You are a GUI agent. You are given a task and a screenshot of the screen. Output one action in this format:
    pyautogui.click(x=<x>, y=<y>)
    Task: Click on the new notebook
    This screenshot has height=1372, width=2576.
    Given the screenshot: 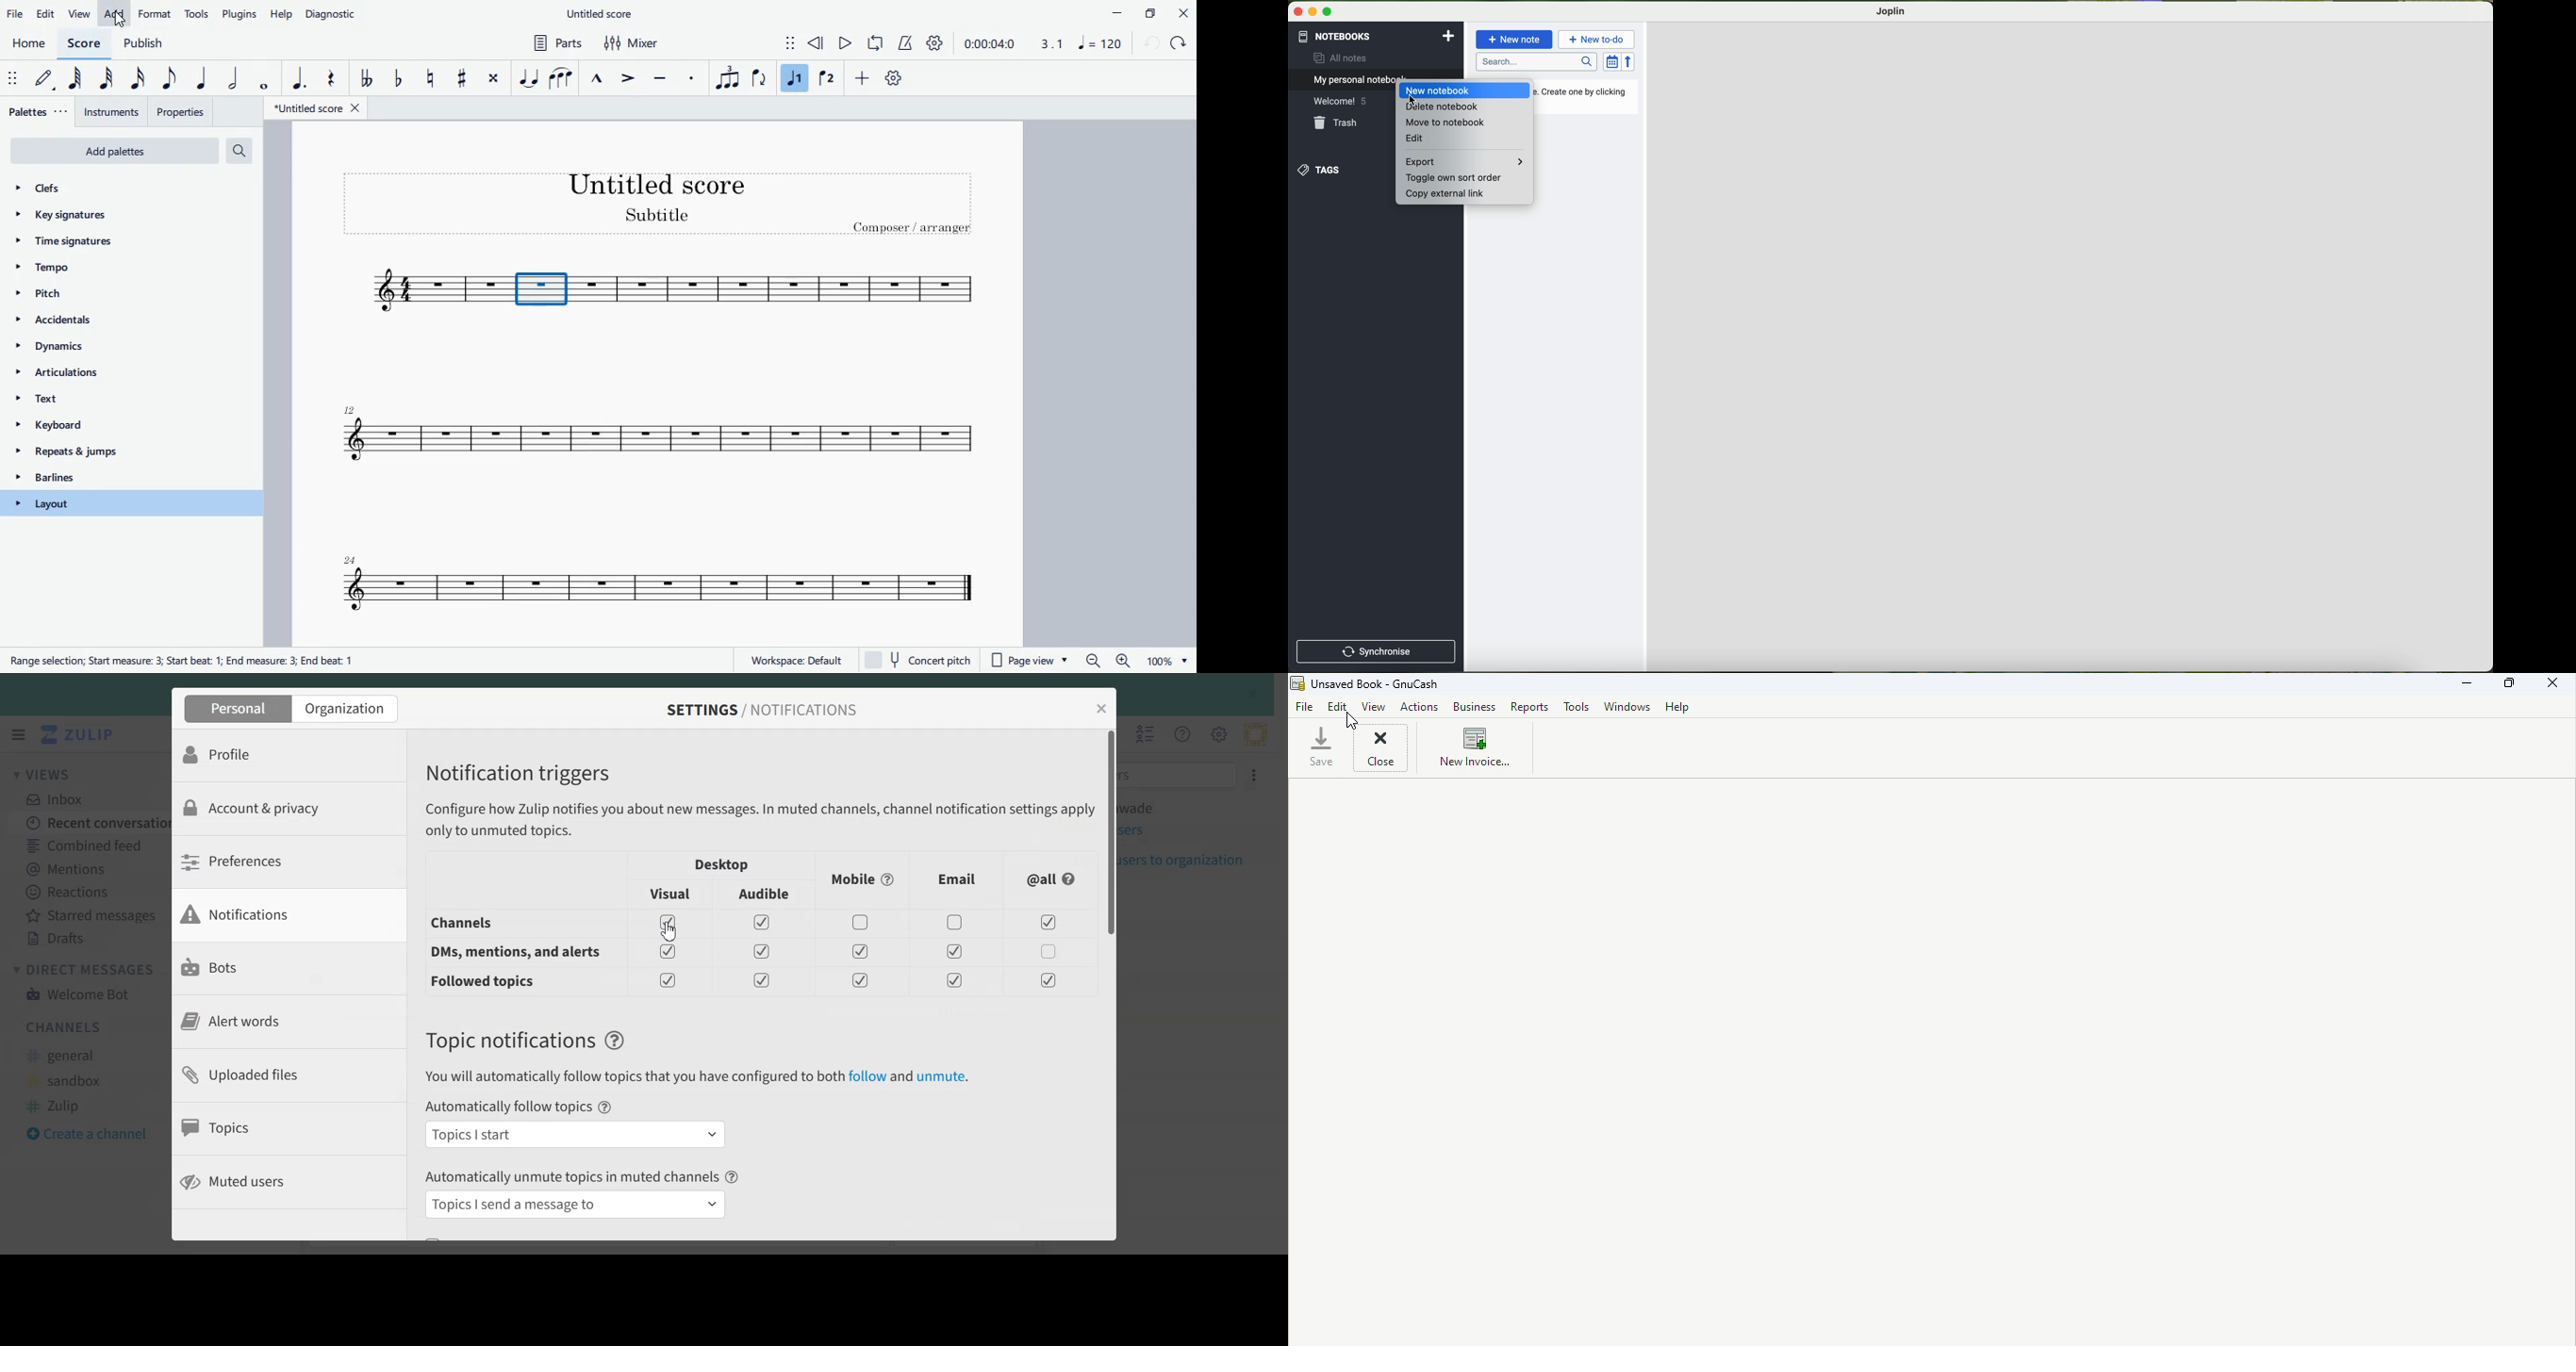 What is the action you would take?
    pyautogui.click(x=1438, y=90)
    